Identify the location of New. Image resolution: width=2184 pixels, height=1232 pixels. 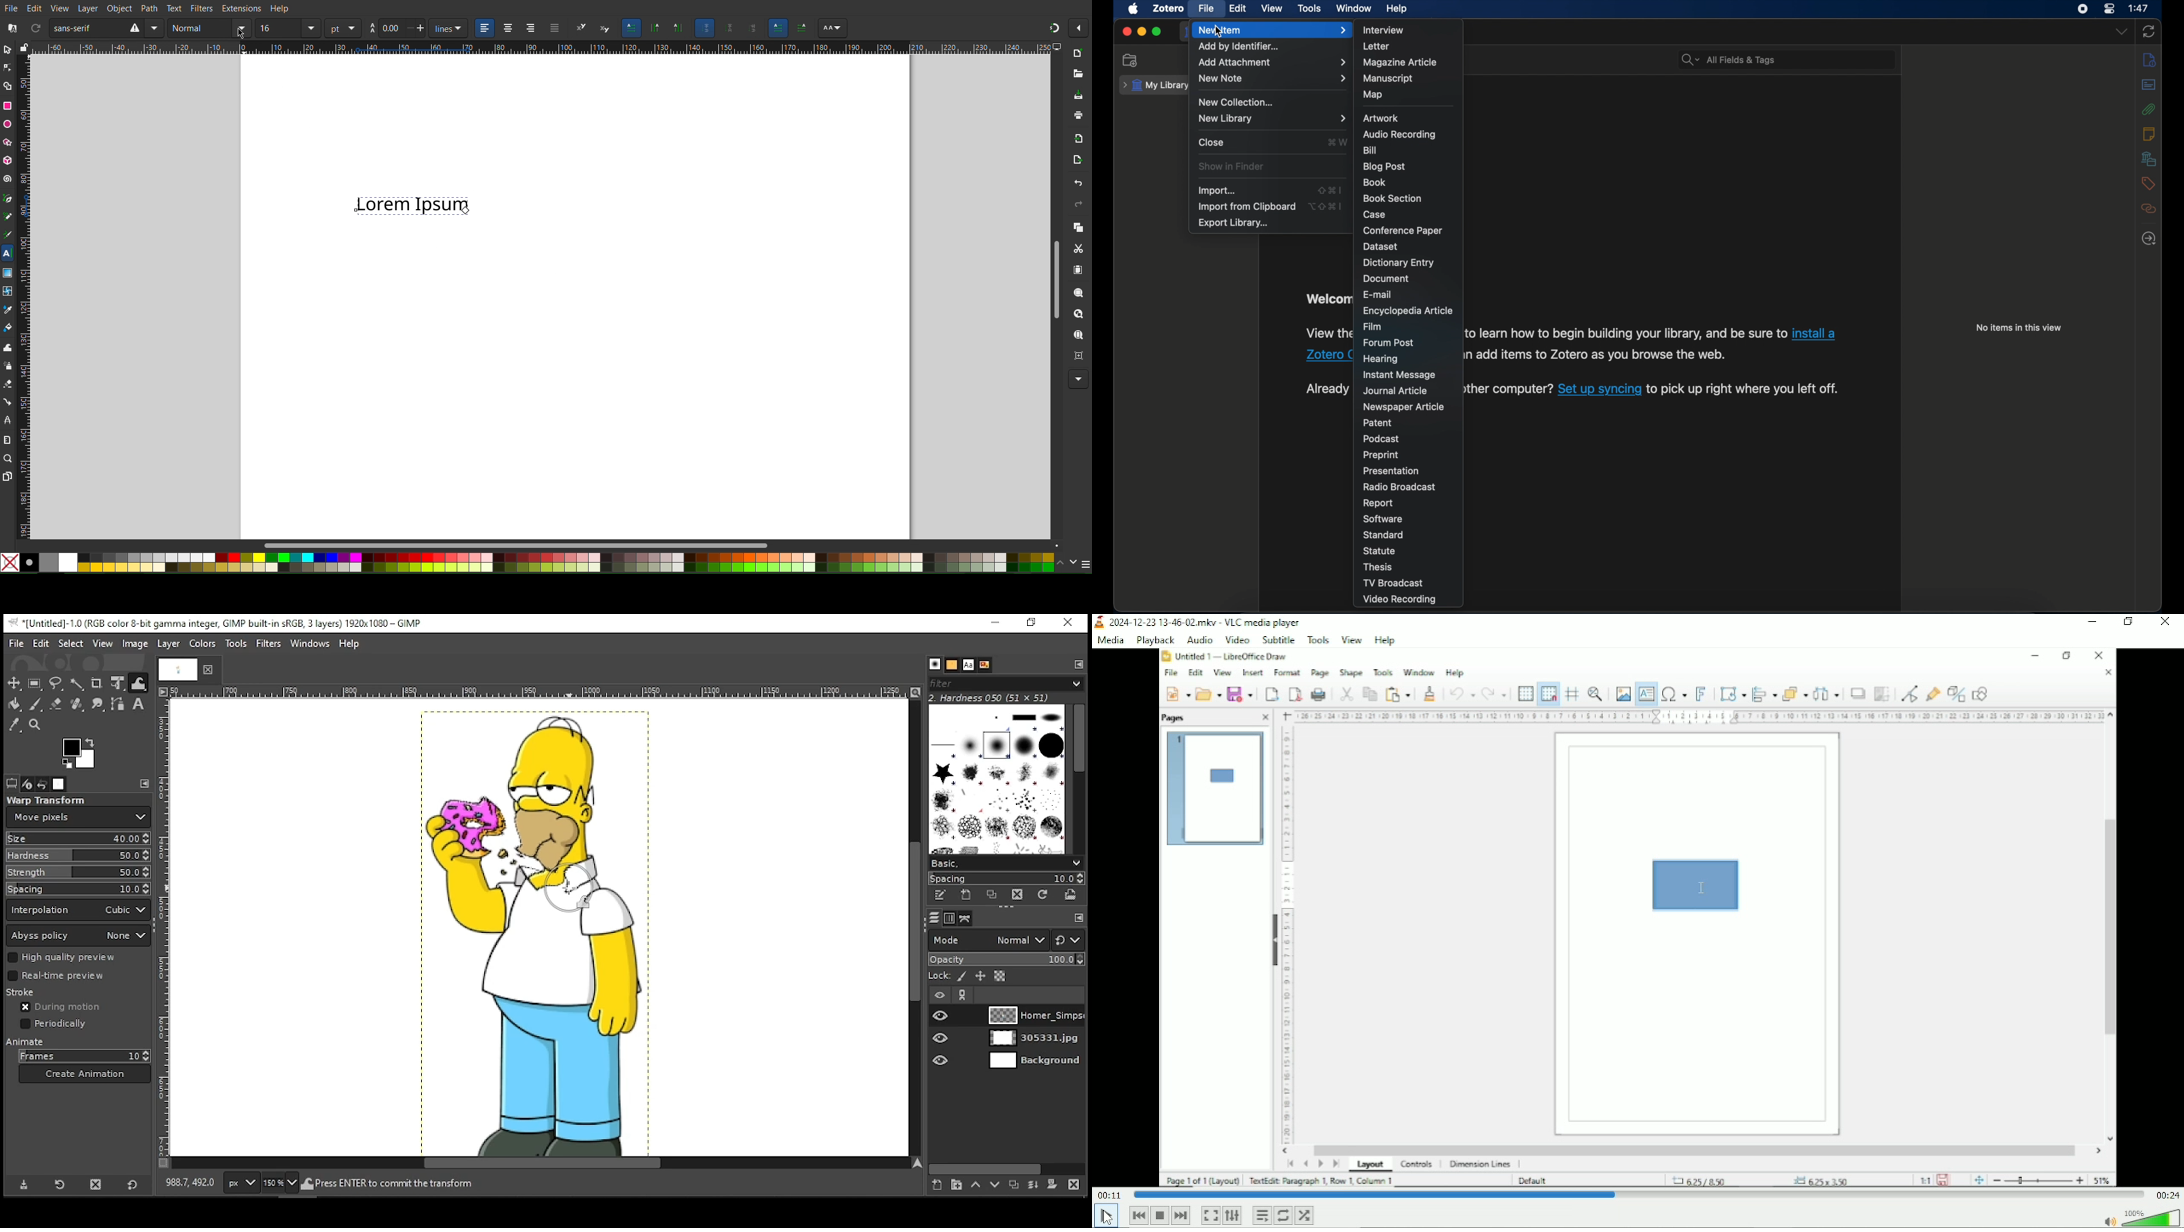
(1078, 53).